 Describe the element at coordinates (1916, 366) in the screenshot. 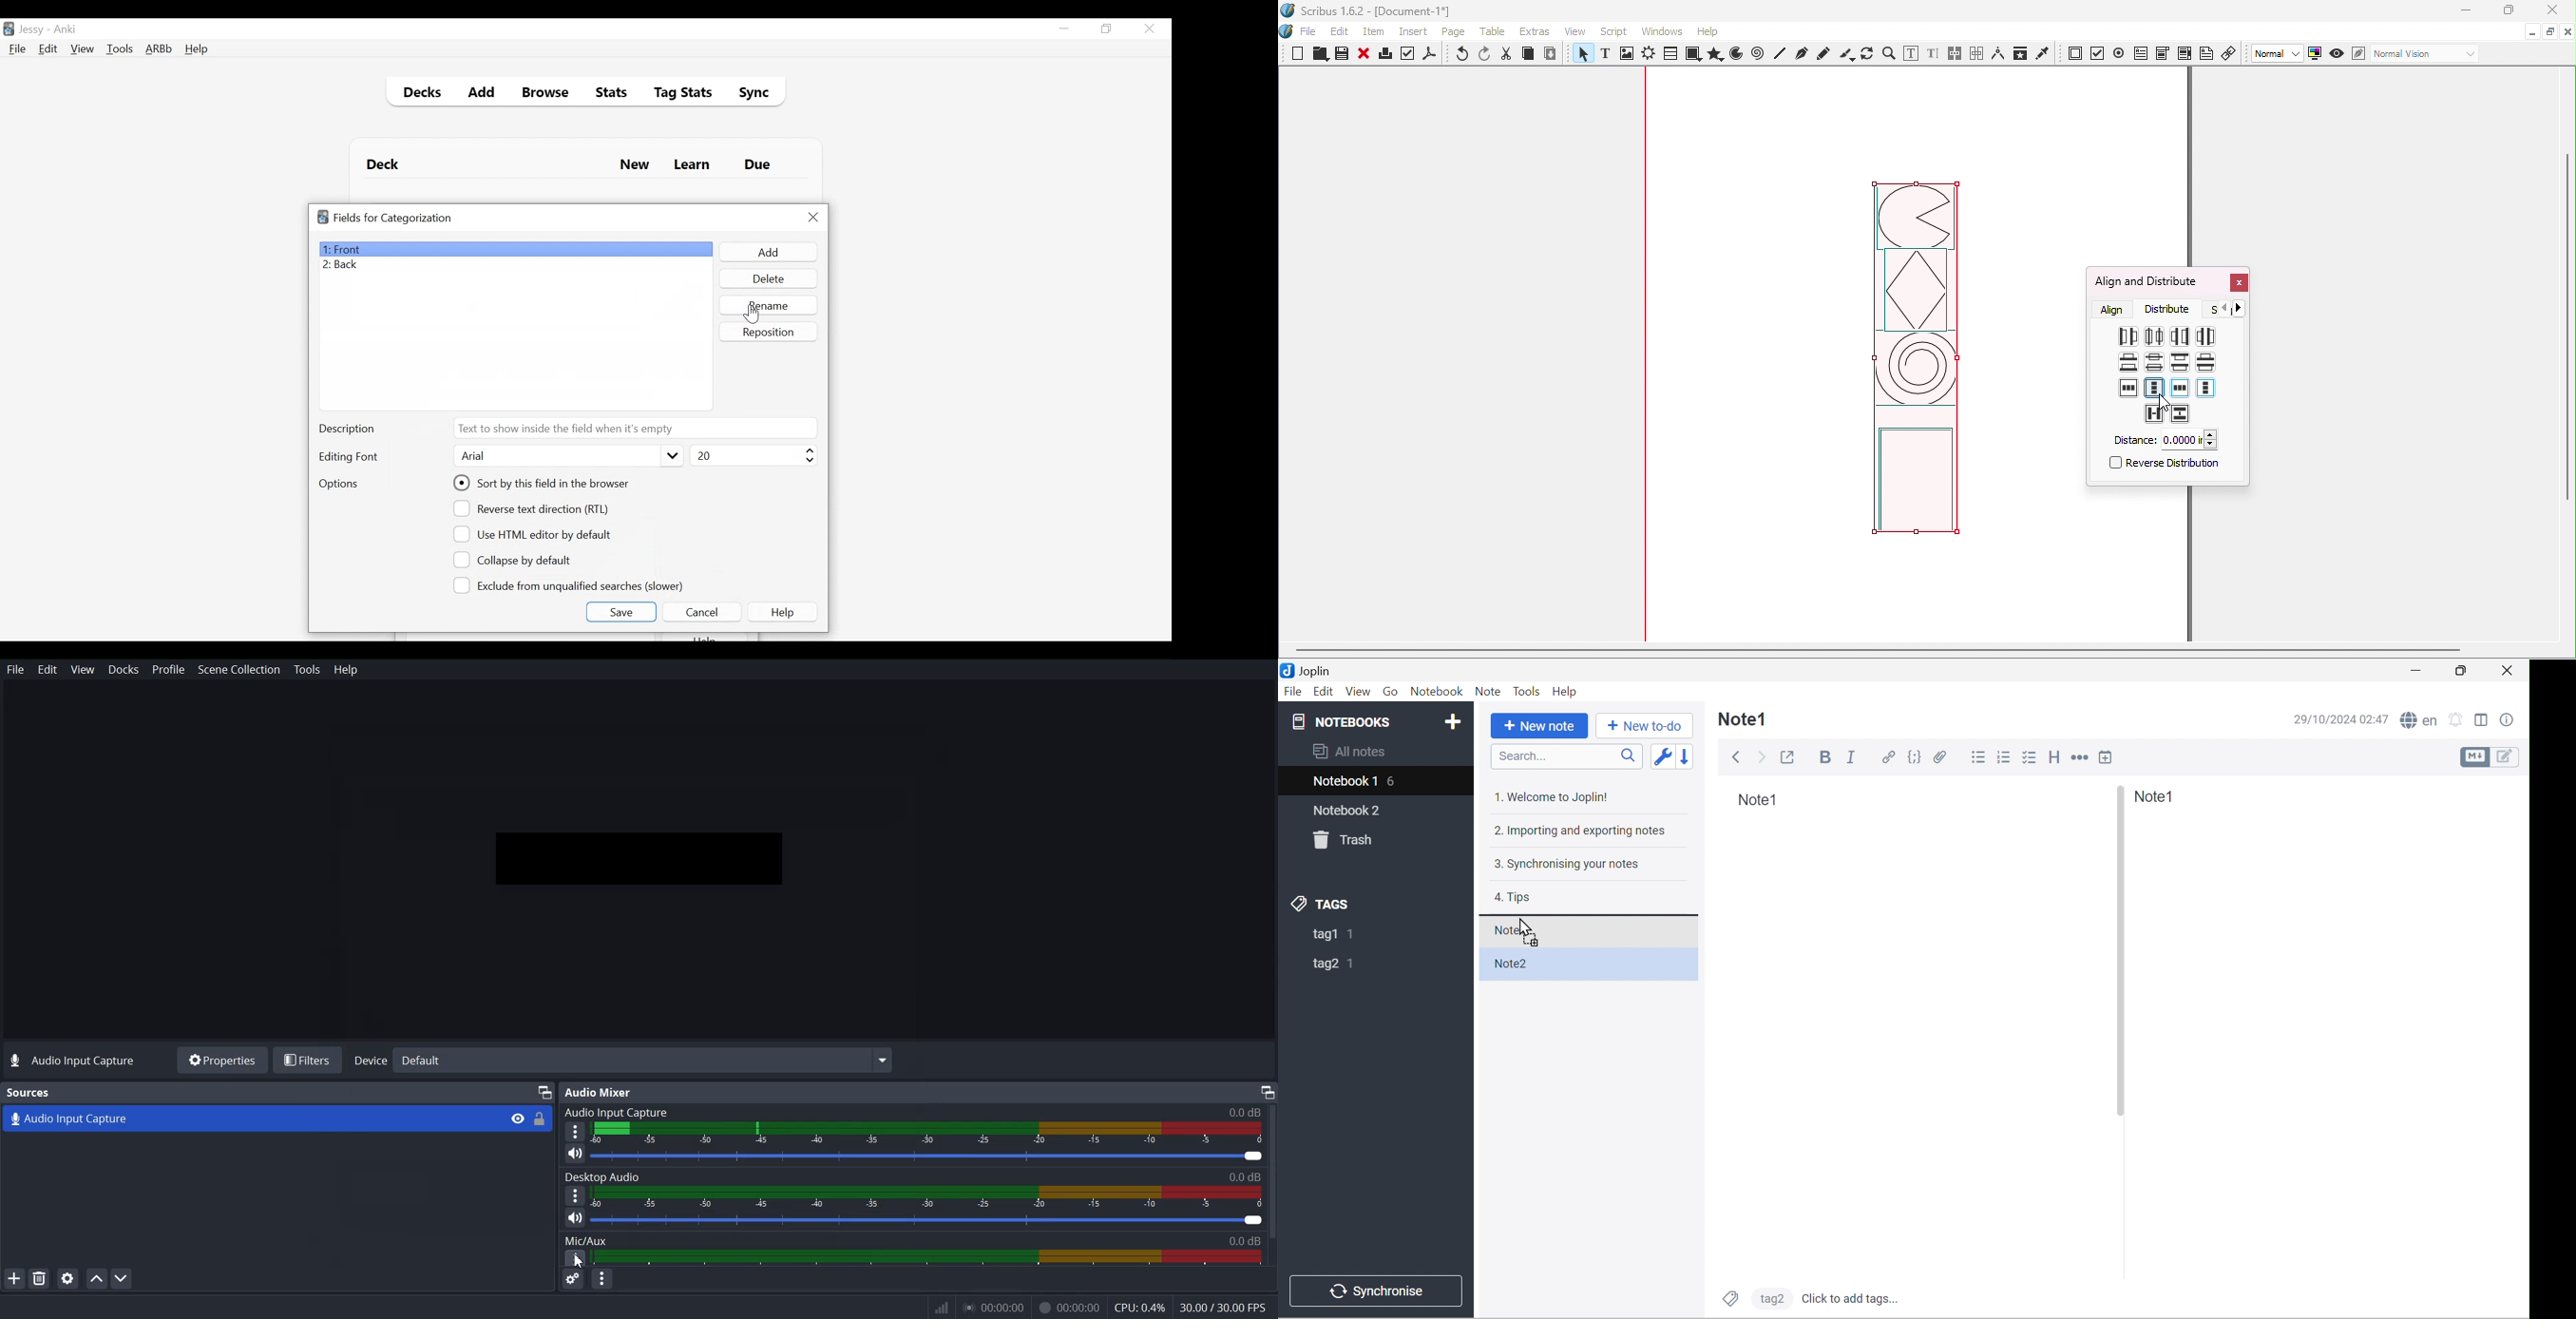

I see `image aligned` at that location.